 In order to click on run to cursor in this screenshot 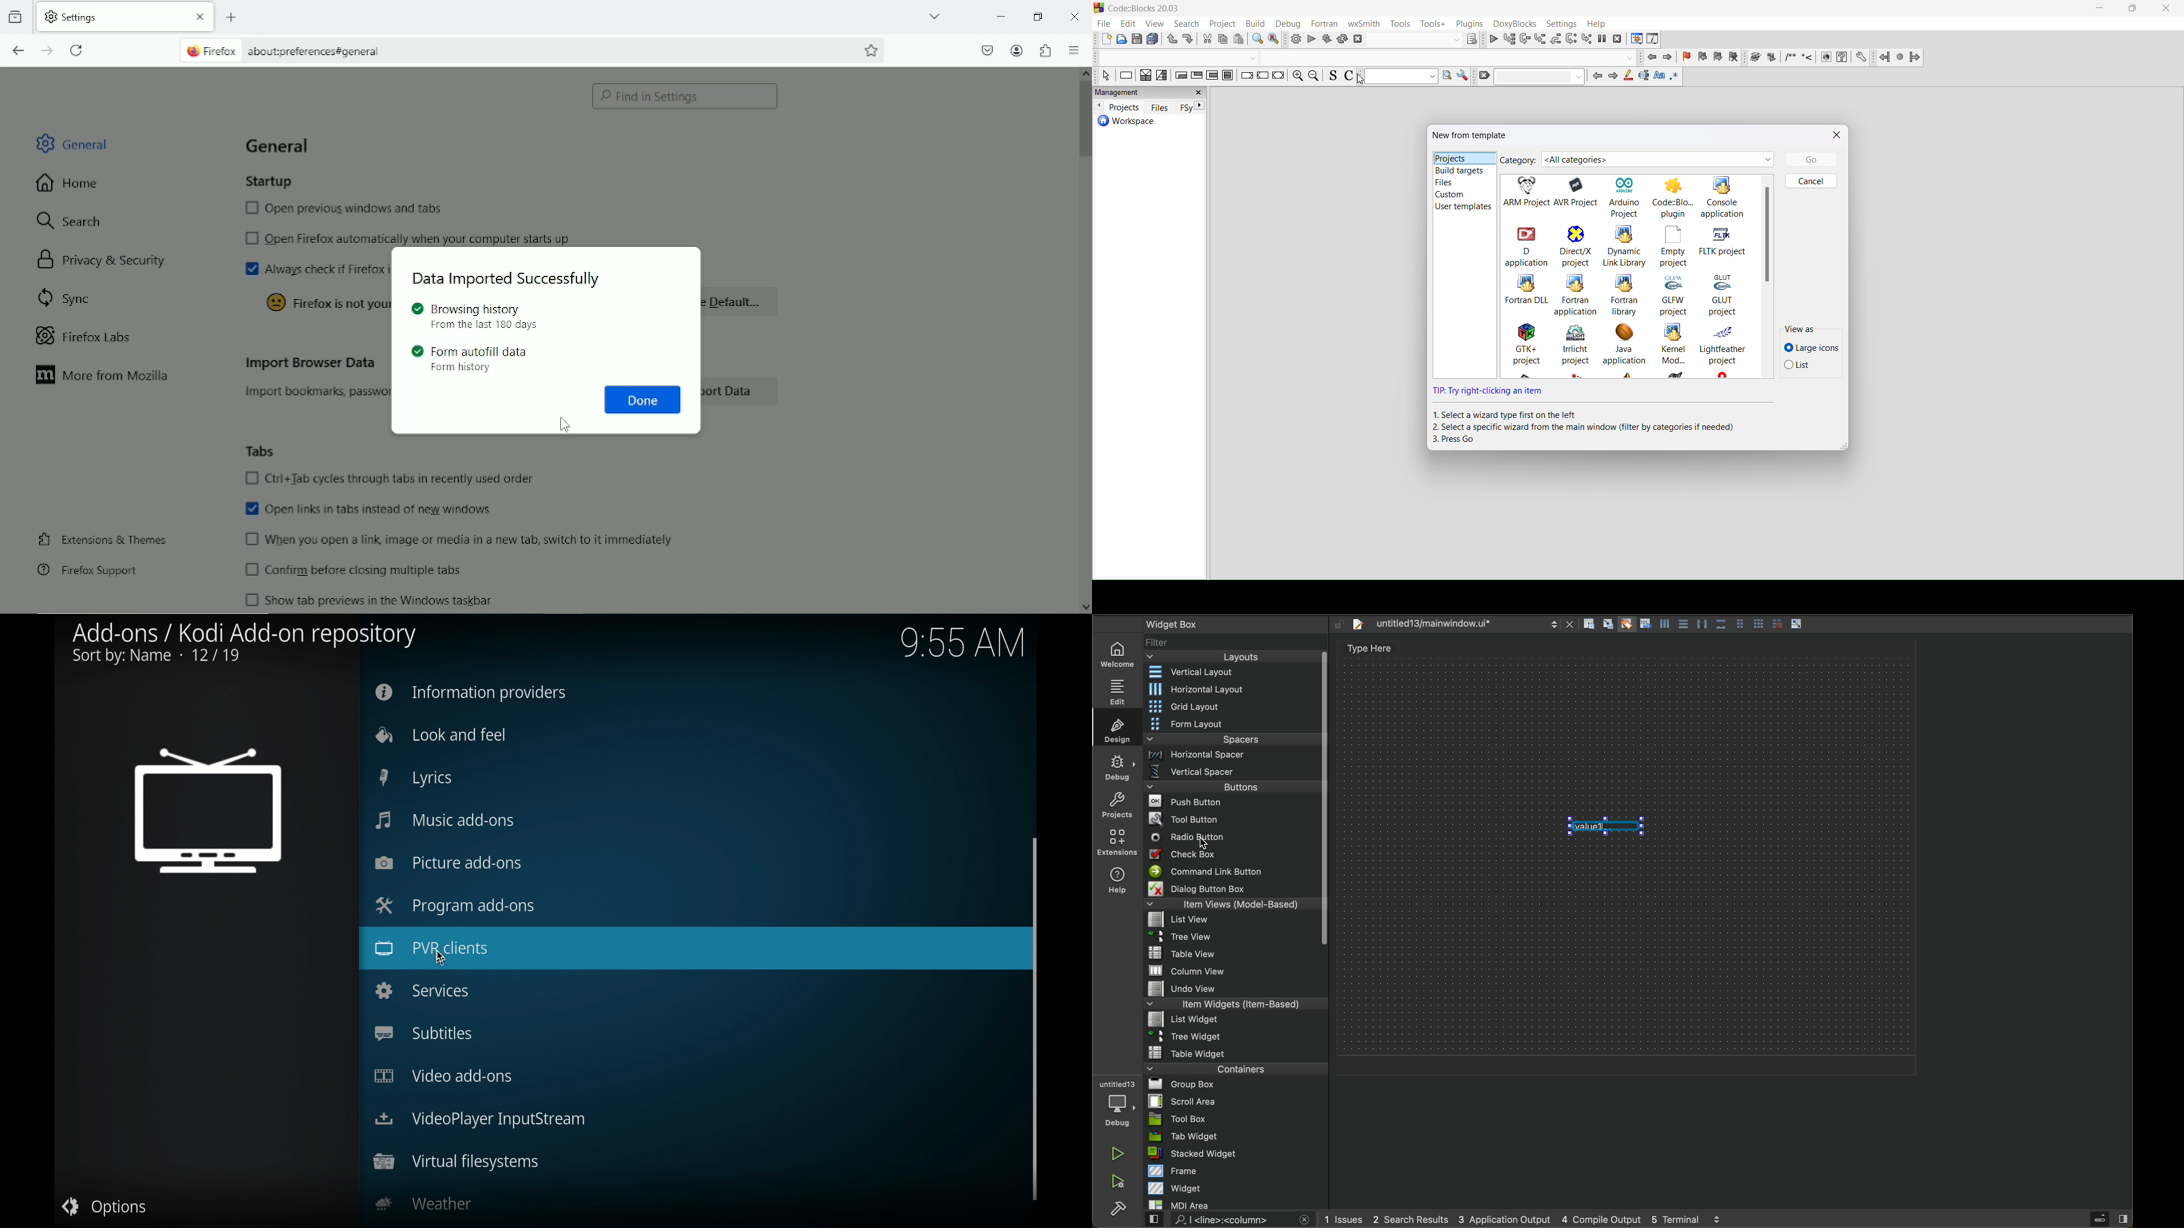, I will do `click(1509, 38)`.